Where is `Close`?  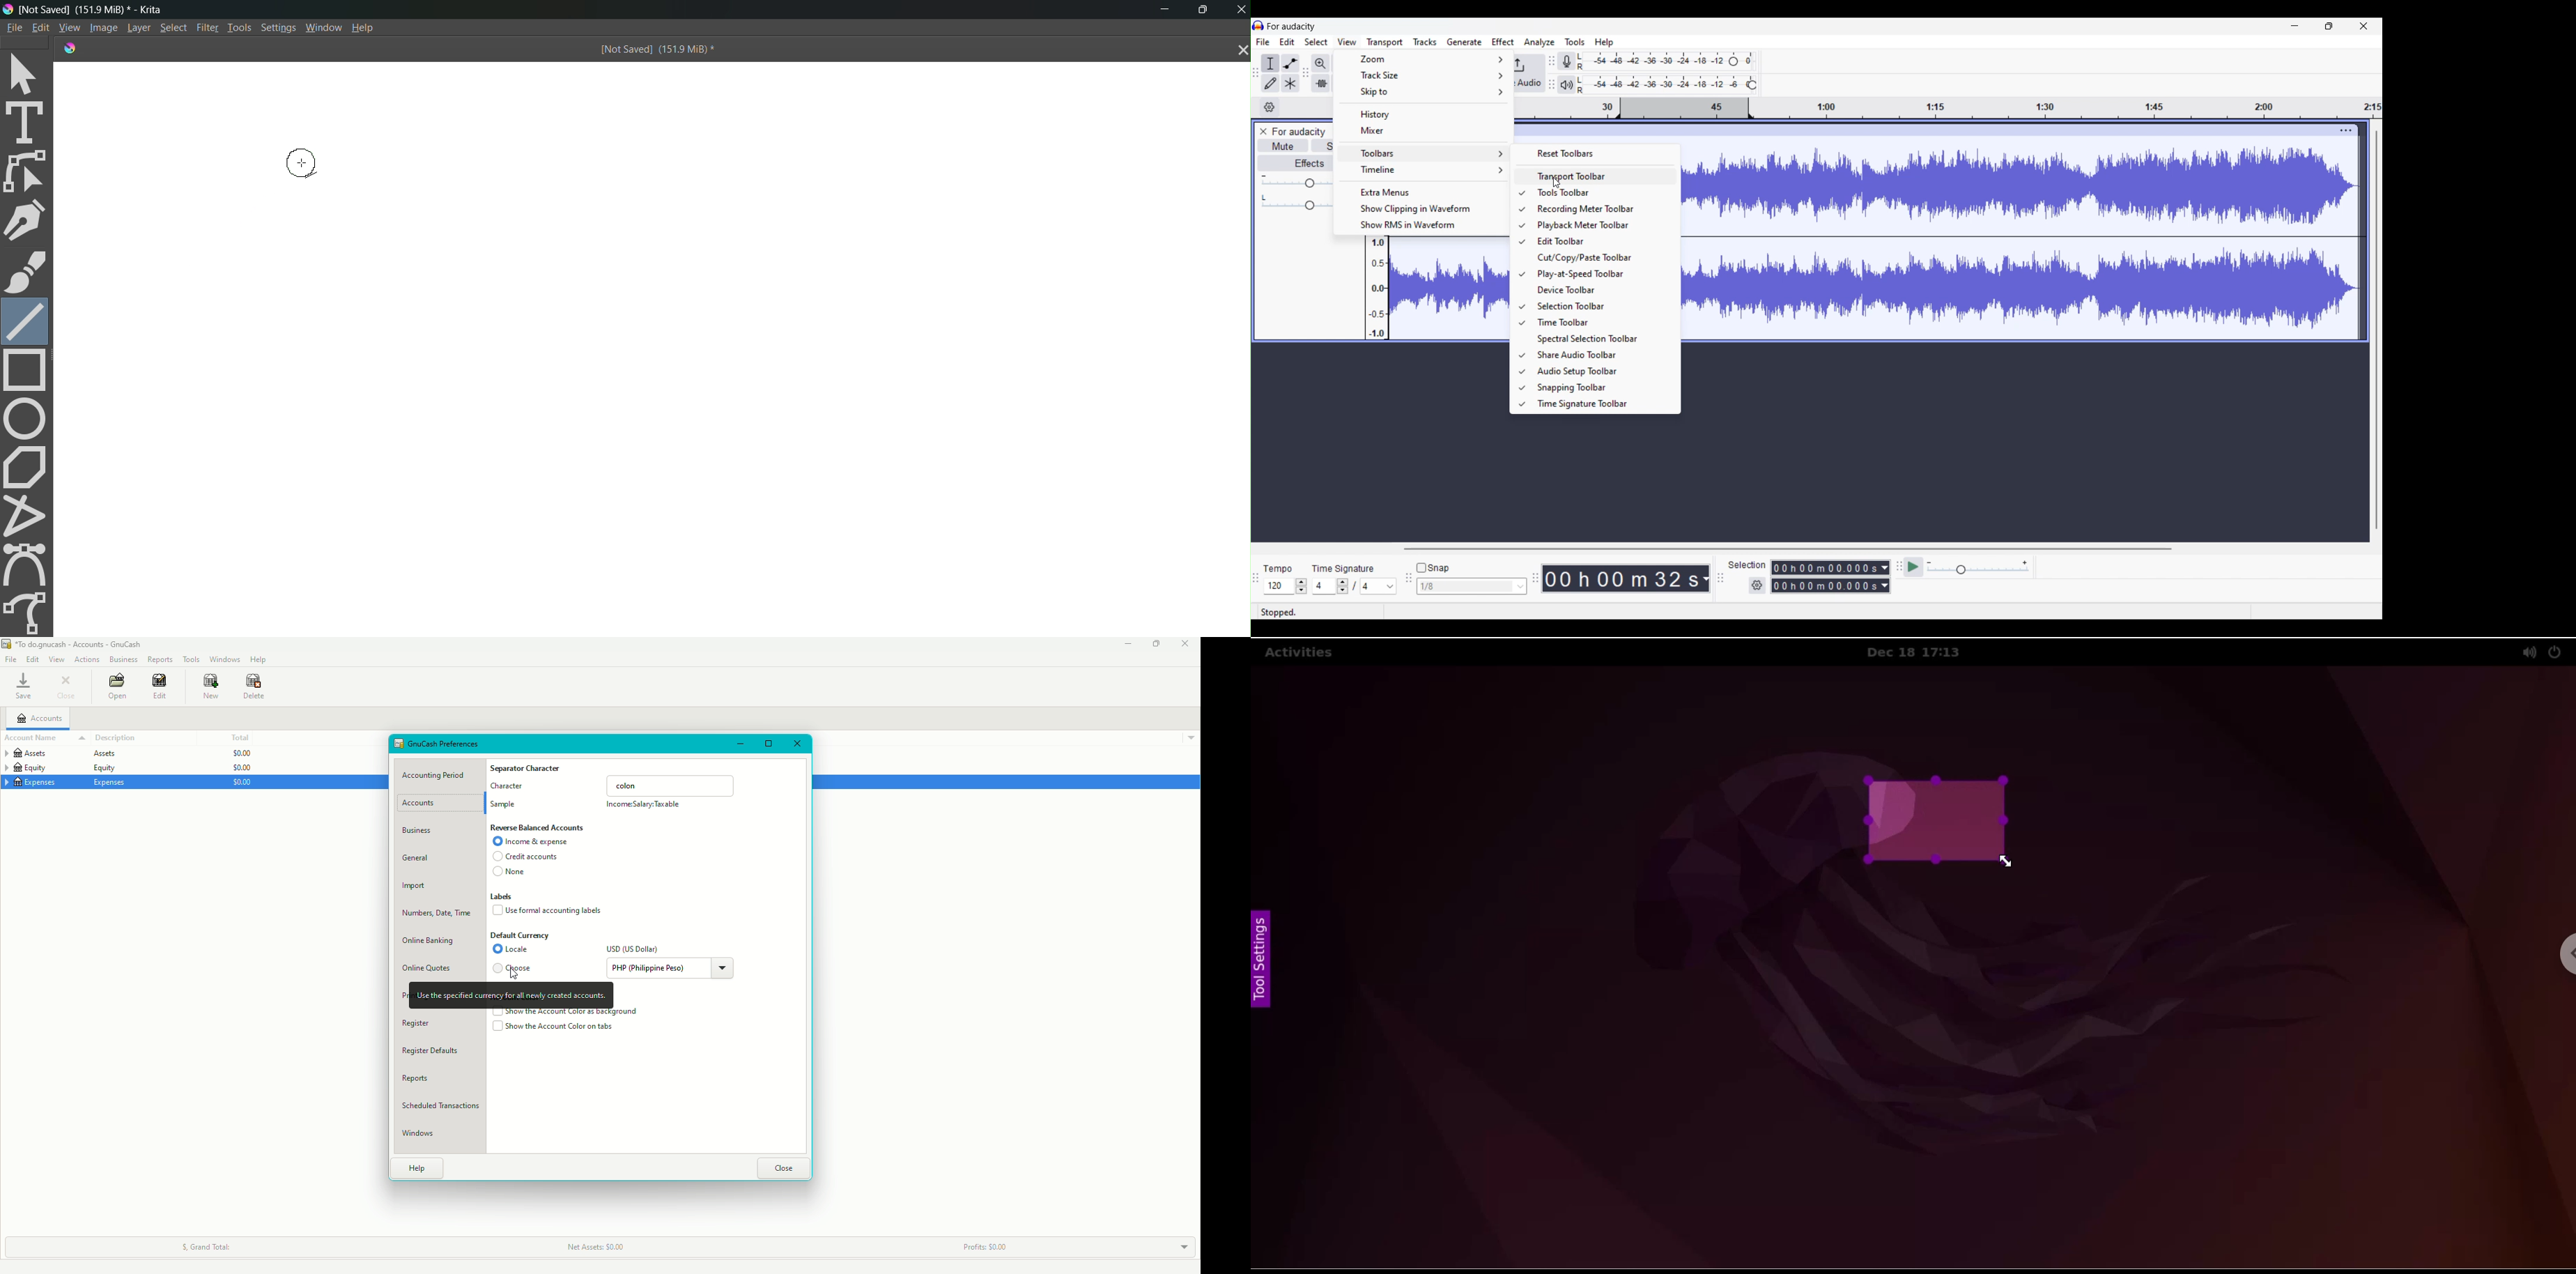 Close is located at coordinates (1240, 9).